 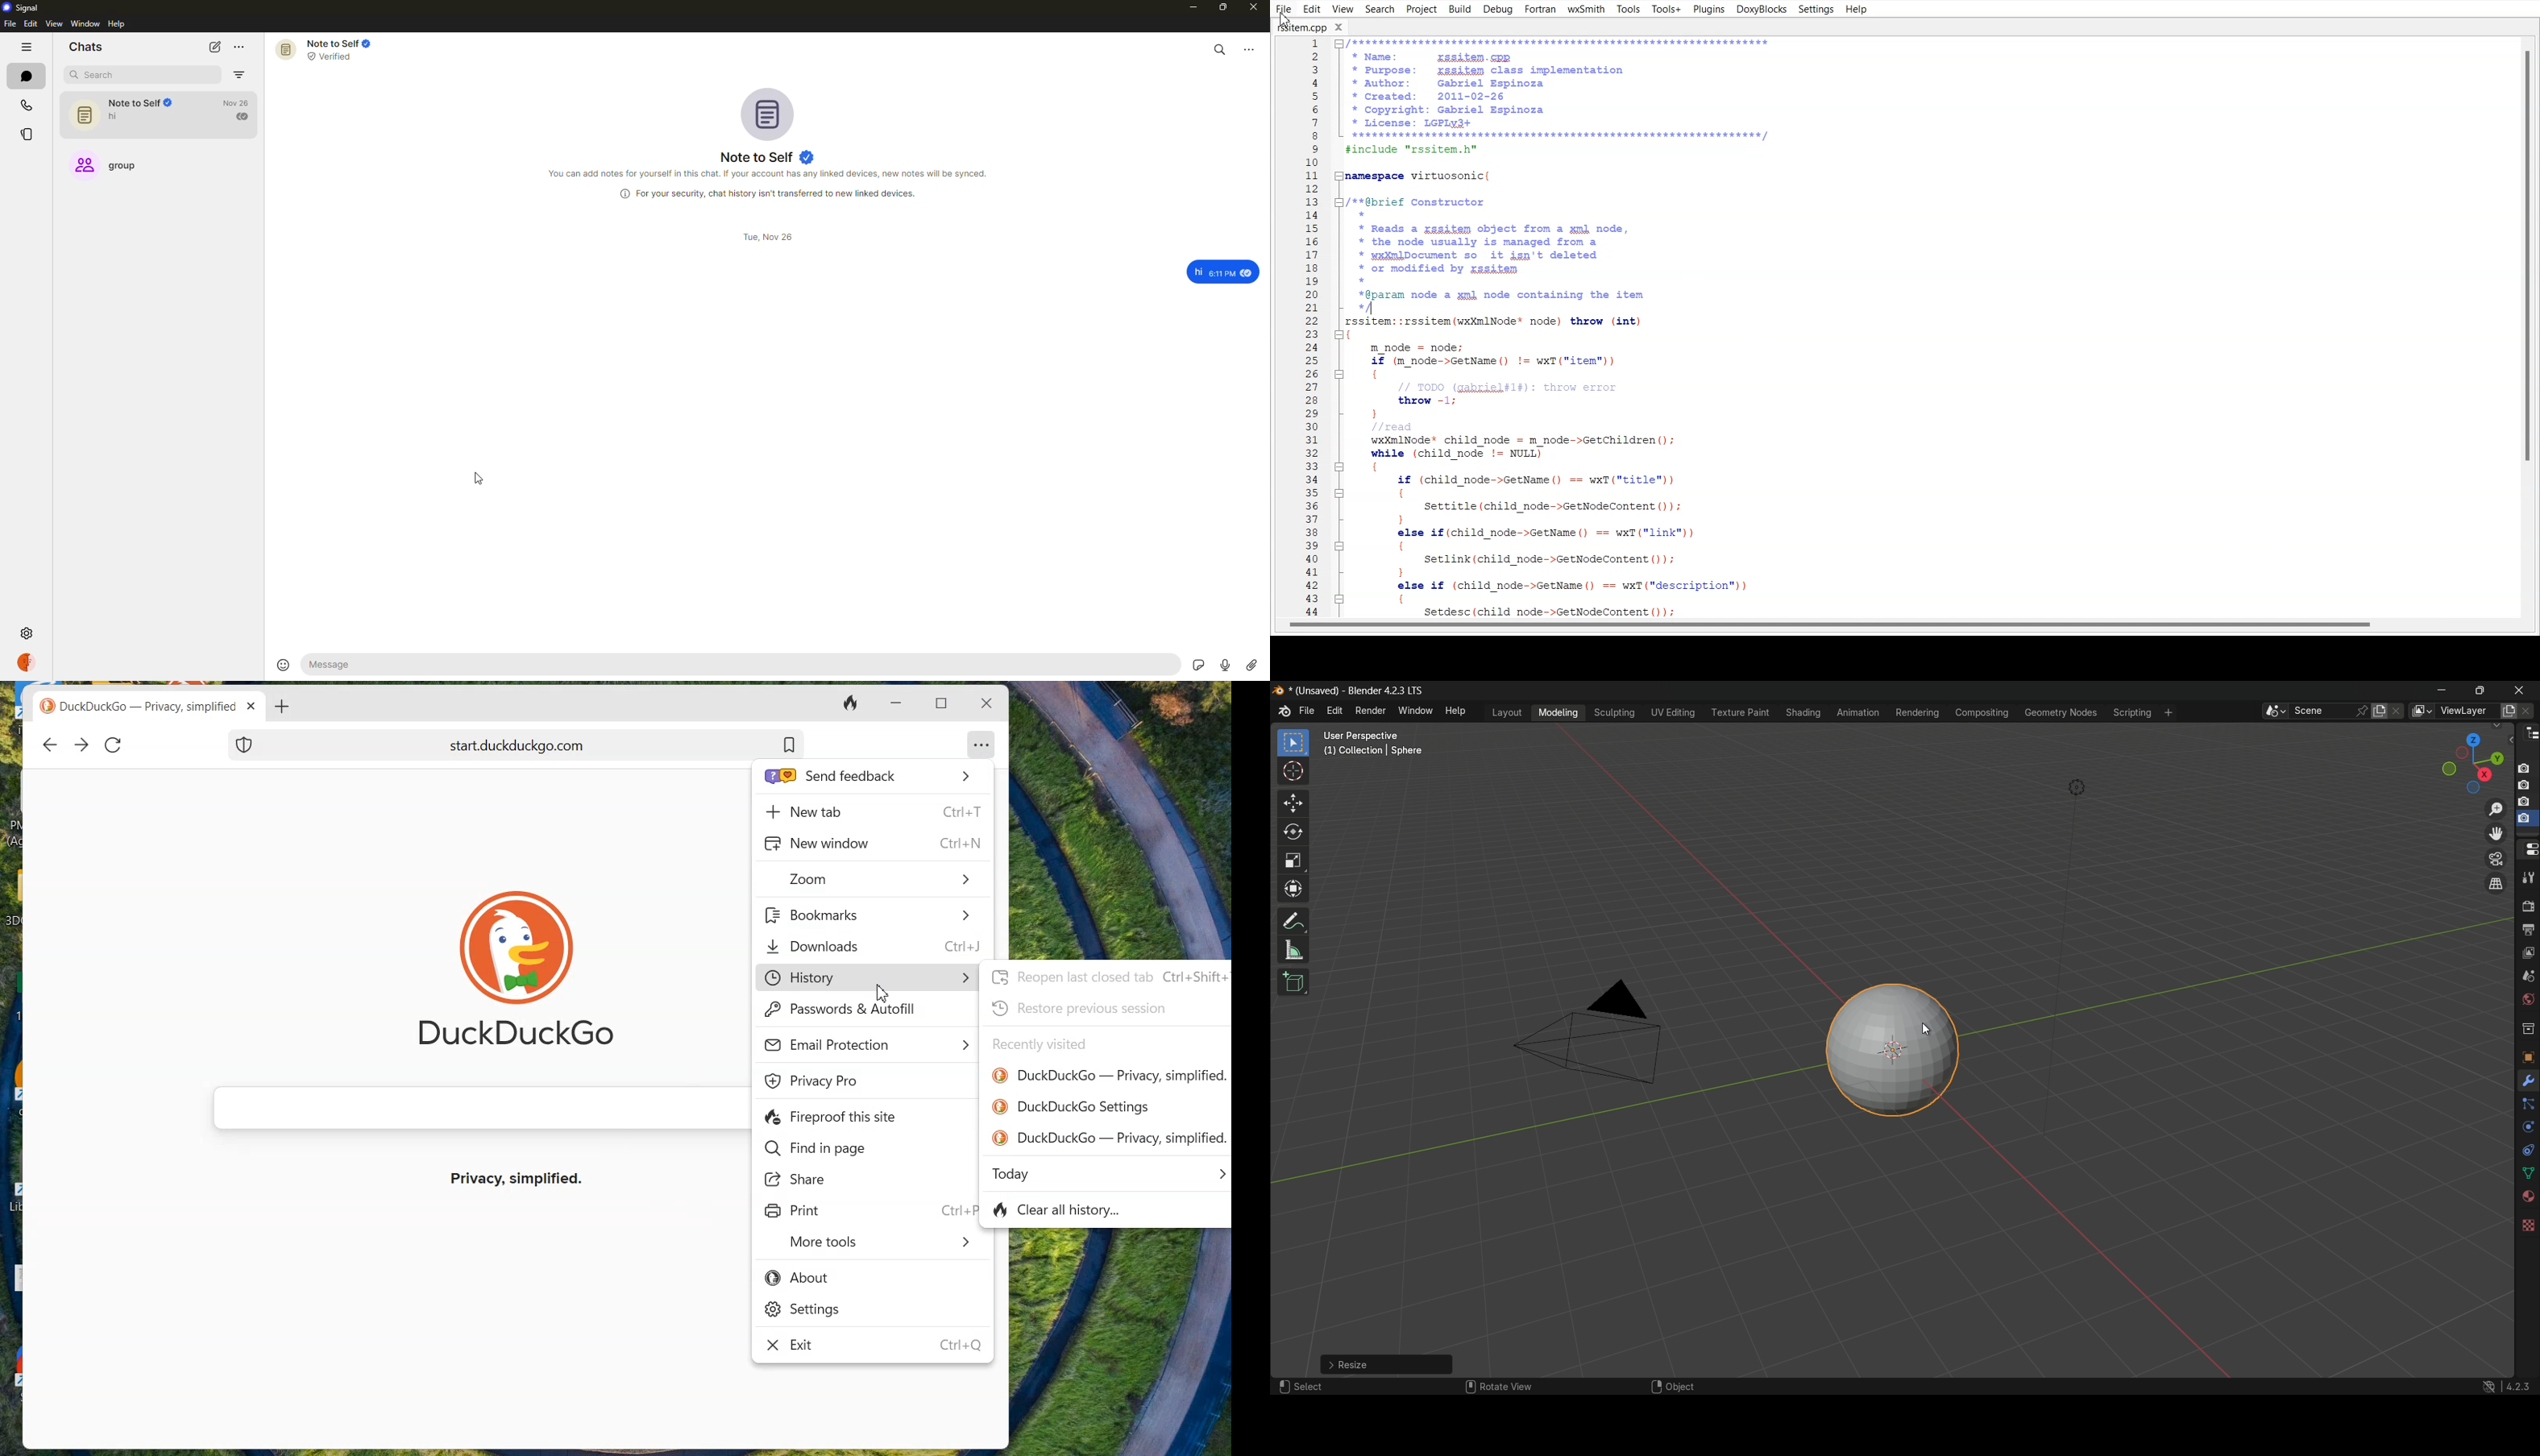 What do you see at coordinates (118, 169) in the screenshot?
I see `group` at bounding box center [118, 169].